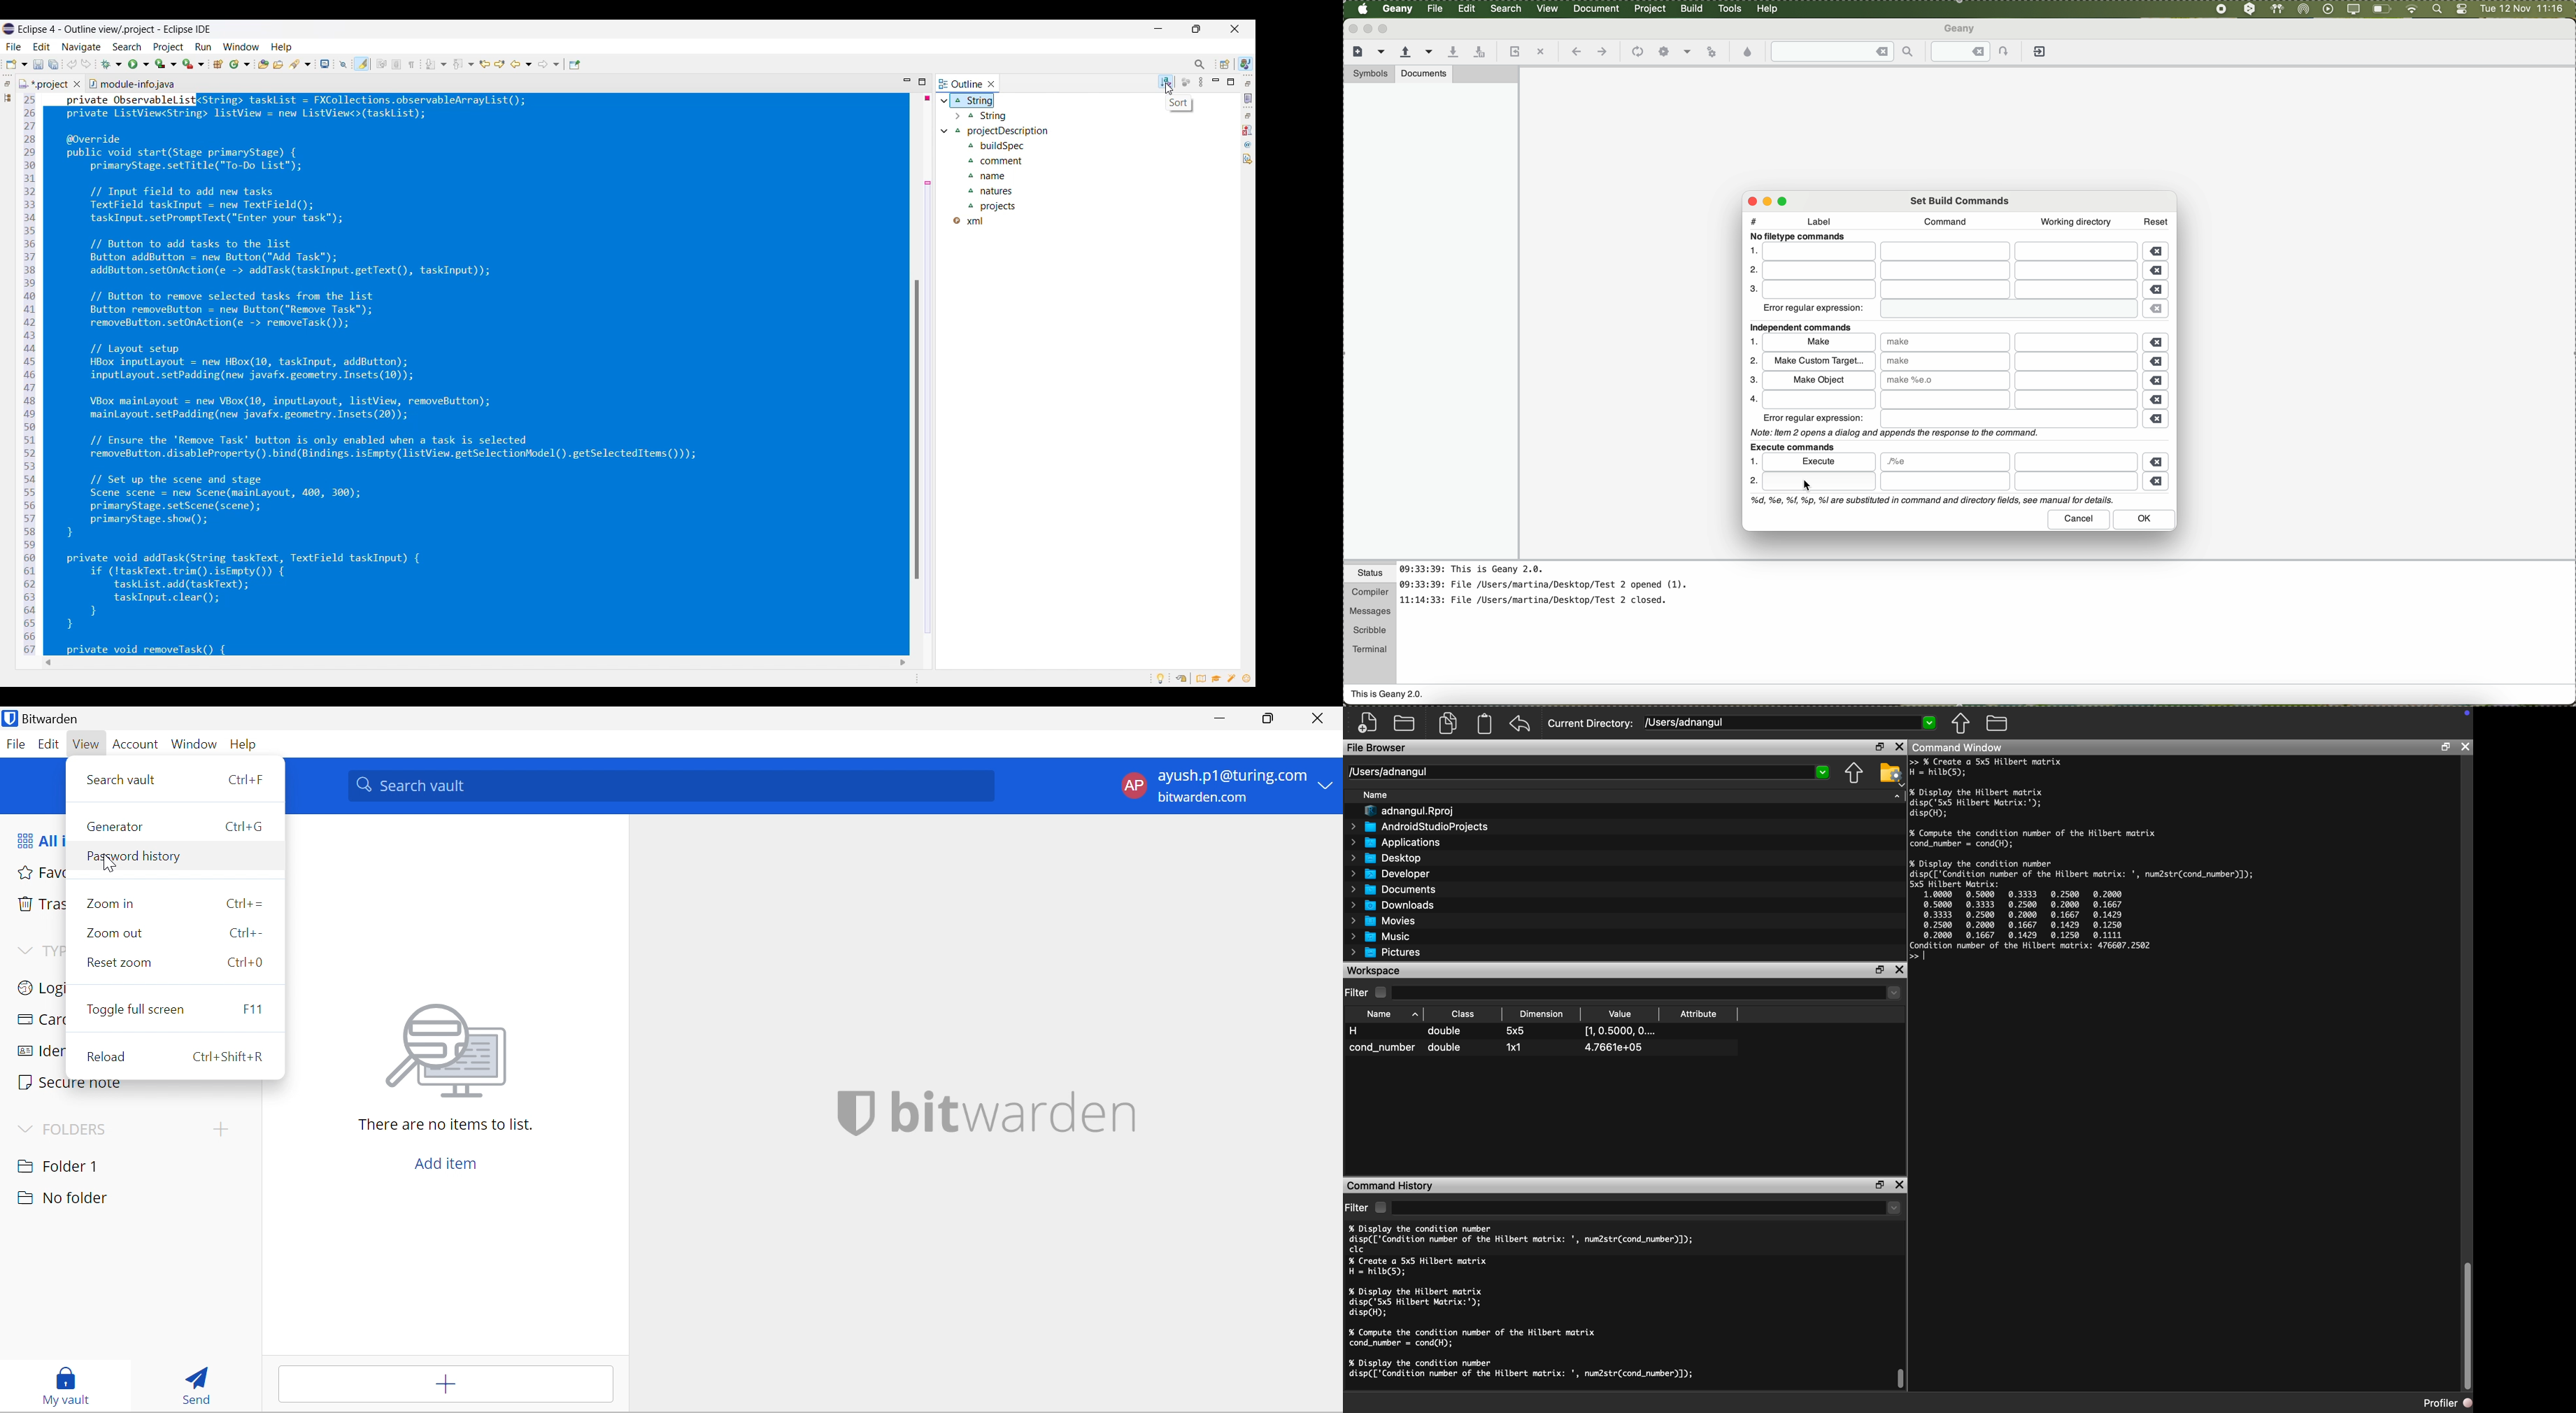 This screenshot has width=2576, height=1428. Describe the element at coordinates (446, 1384) in the screenshot. I see `Add Entry` at that location.